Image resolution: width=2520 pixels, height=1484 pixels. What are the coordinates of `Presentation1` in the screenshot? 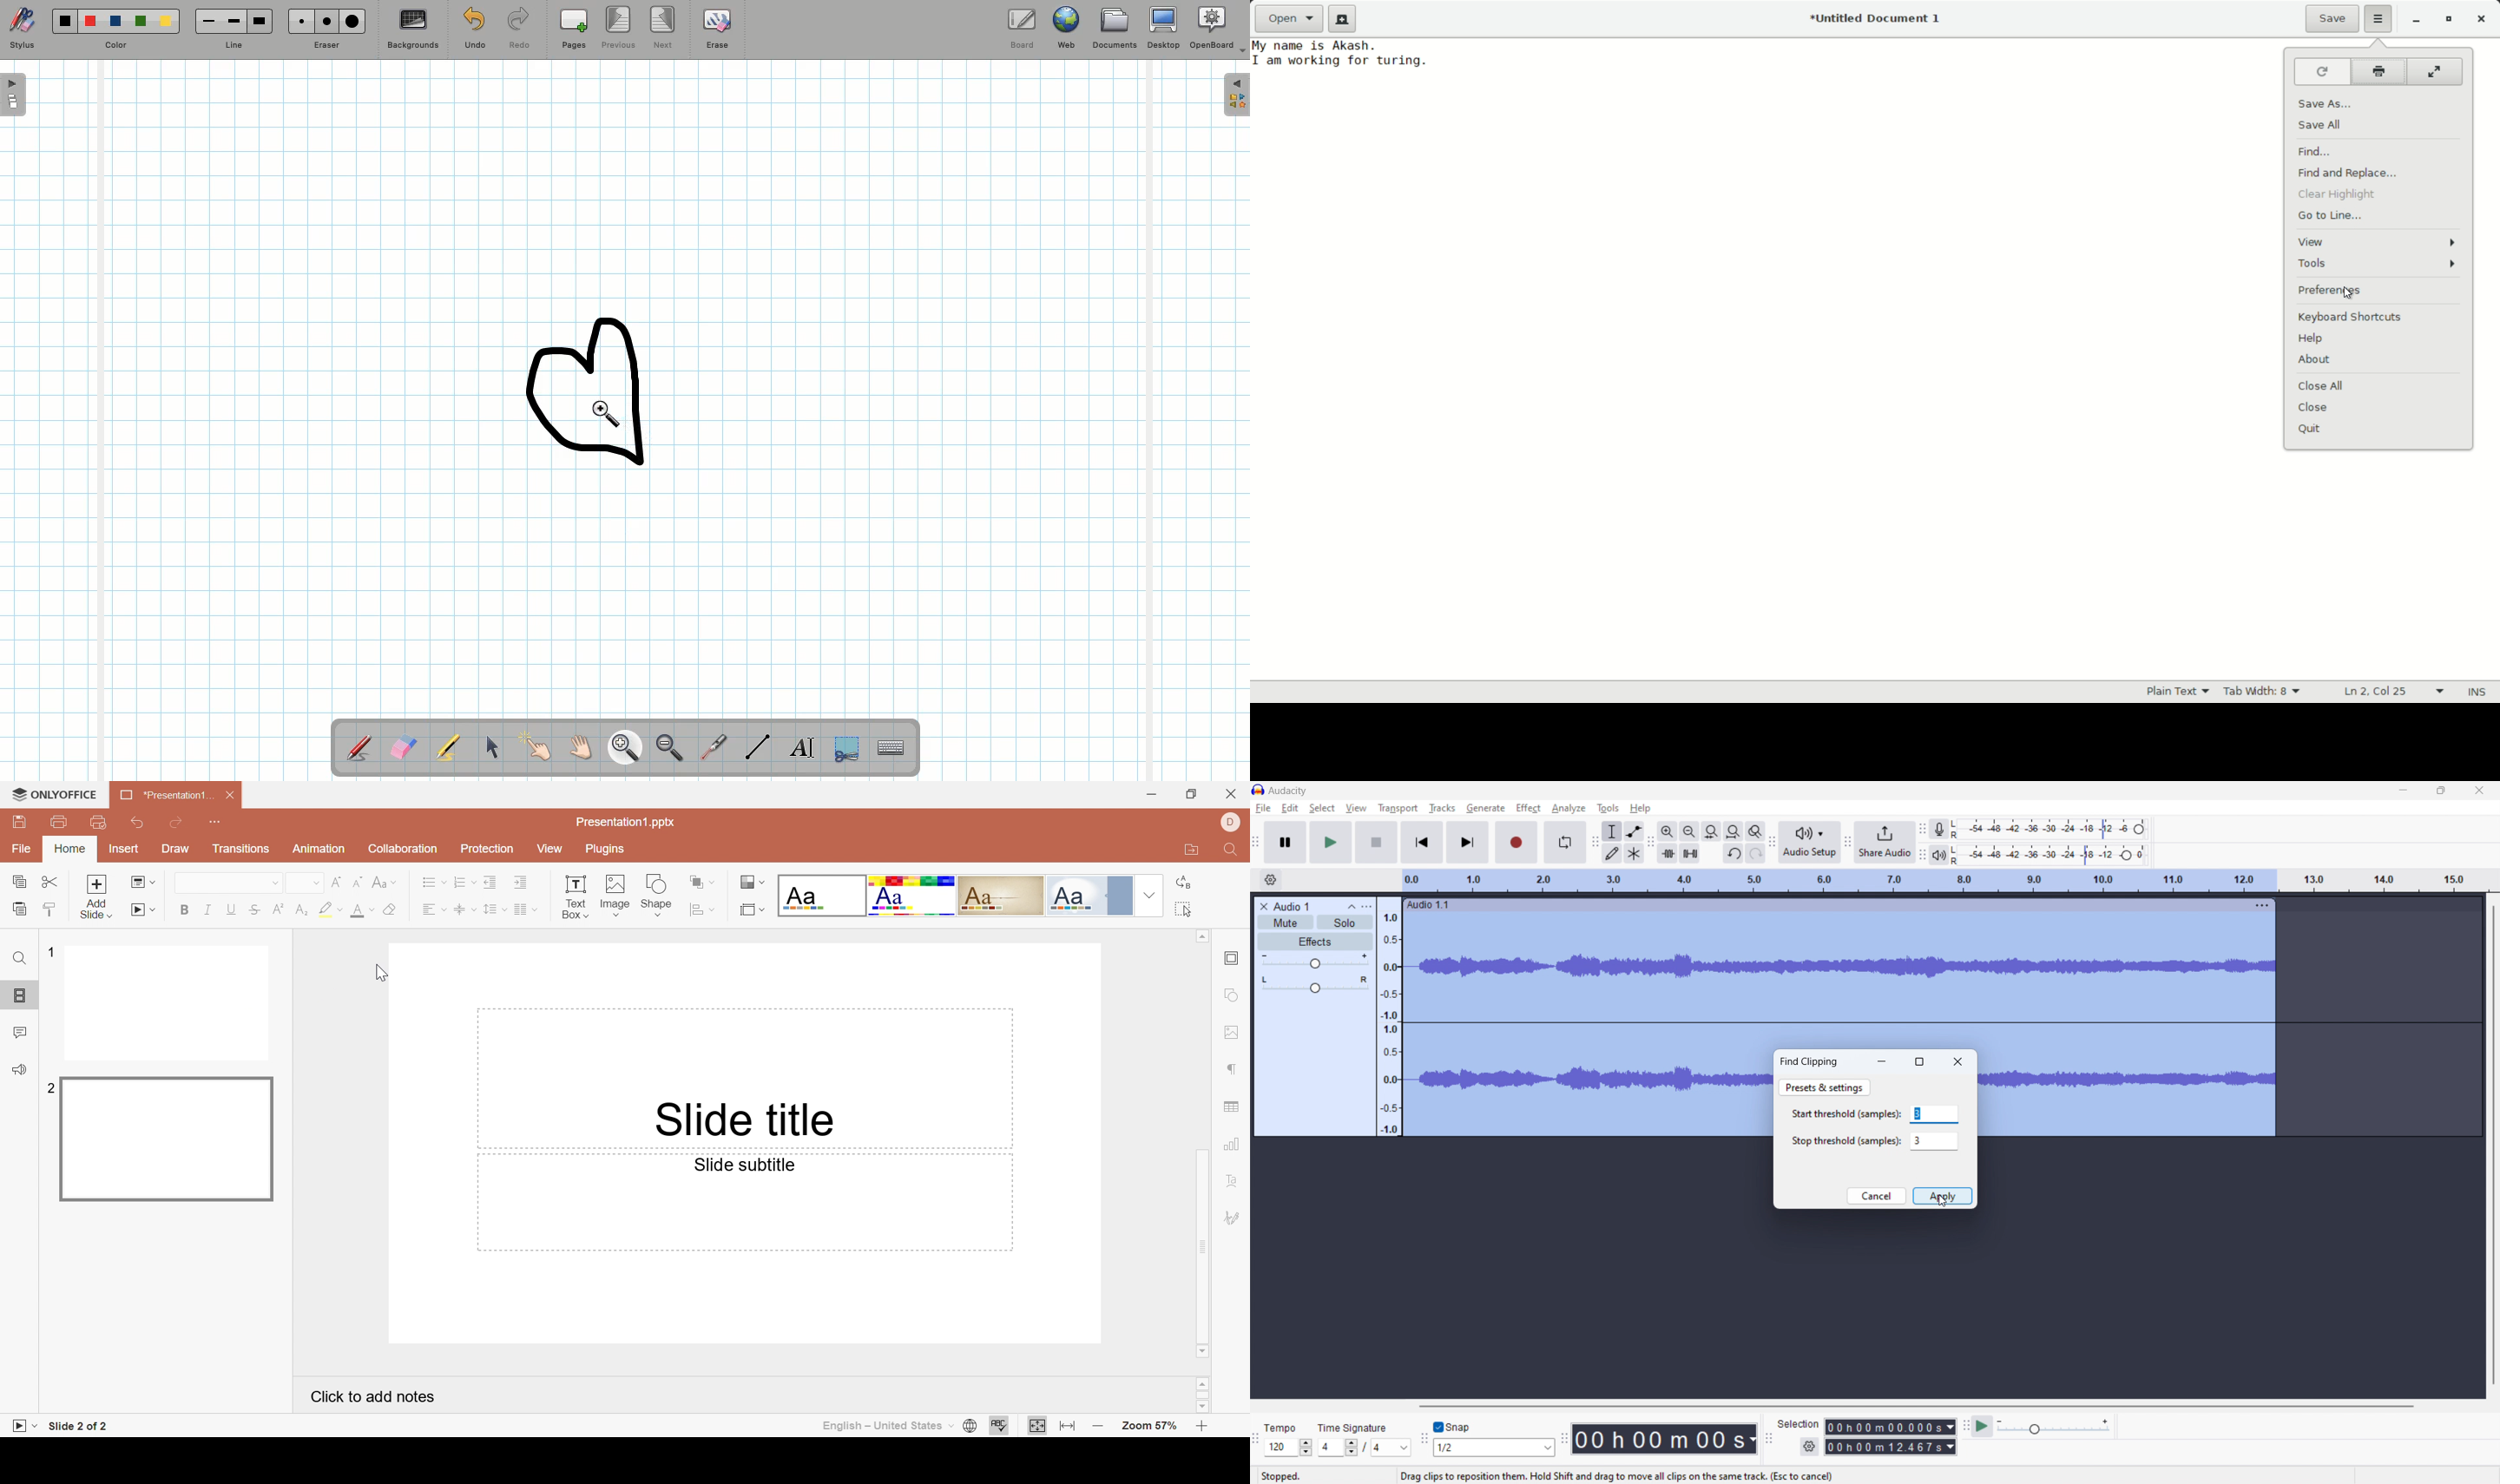 It's located at (161, 793).